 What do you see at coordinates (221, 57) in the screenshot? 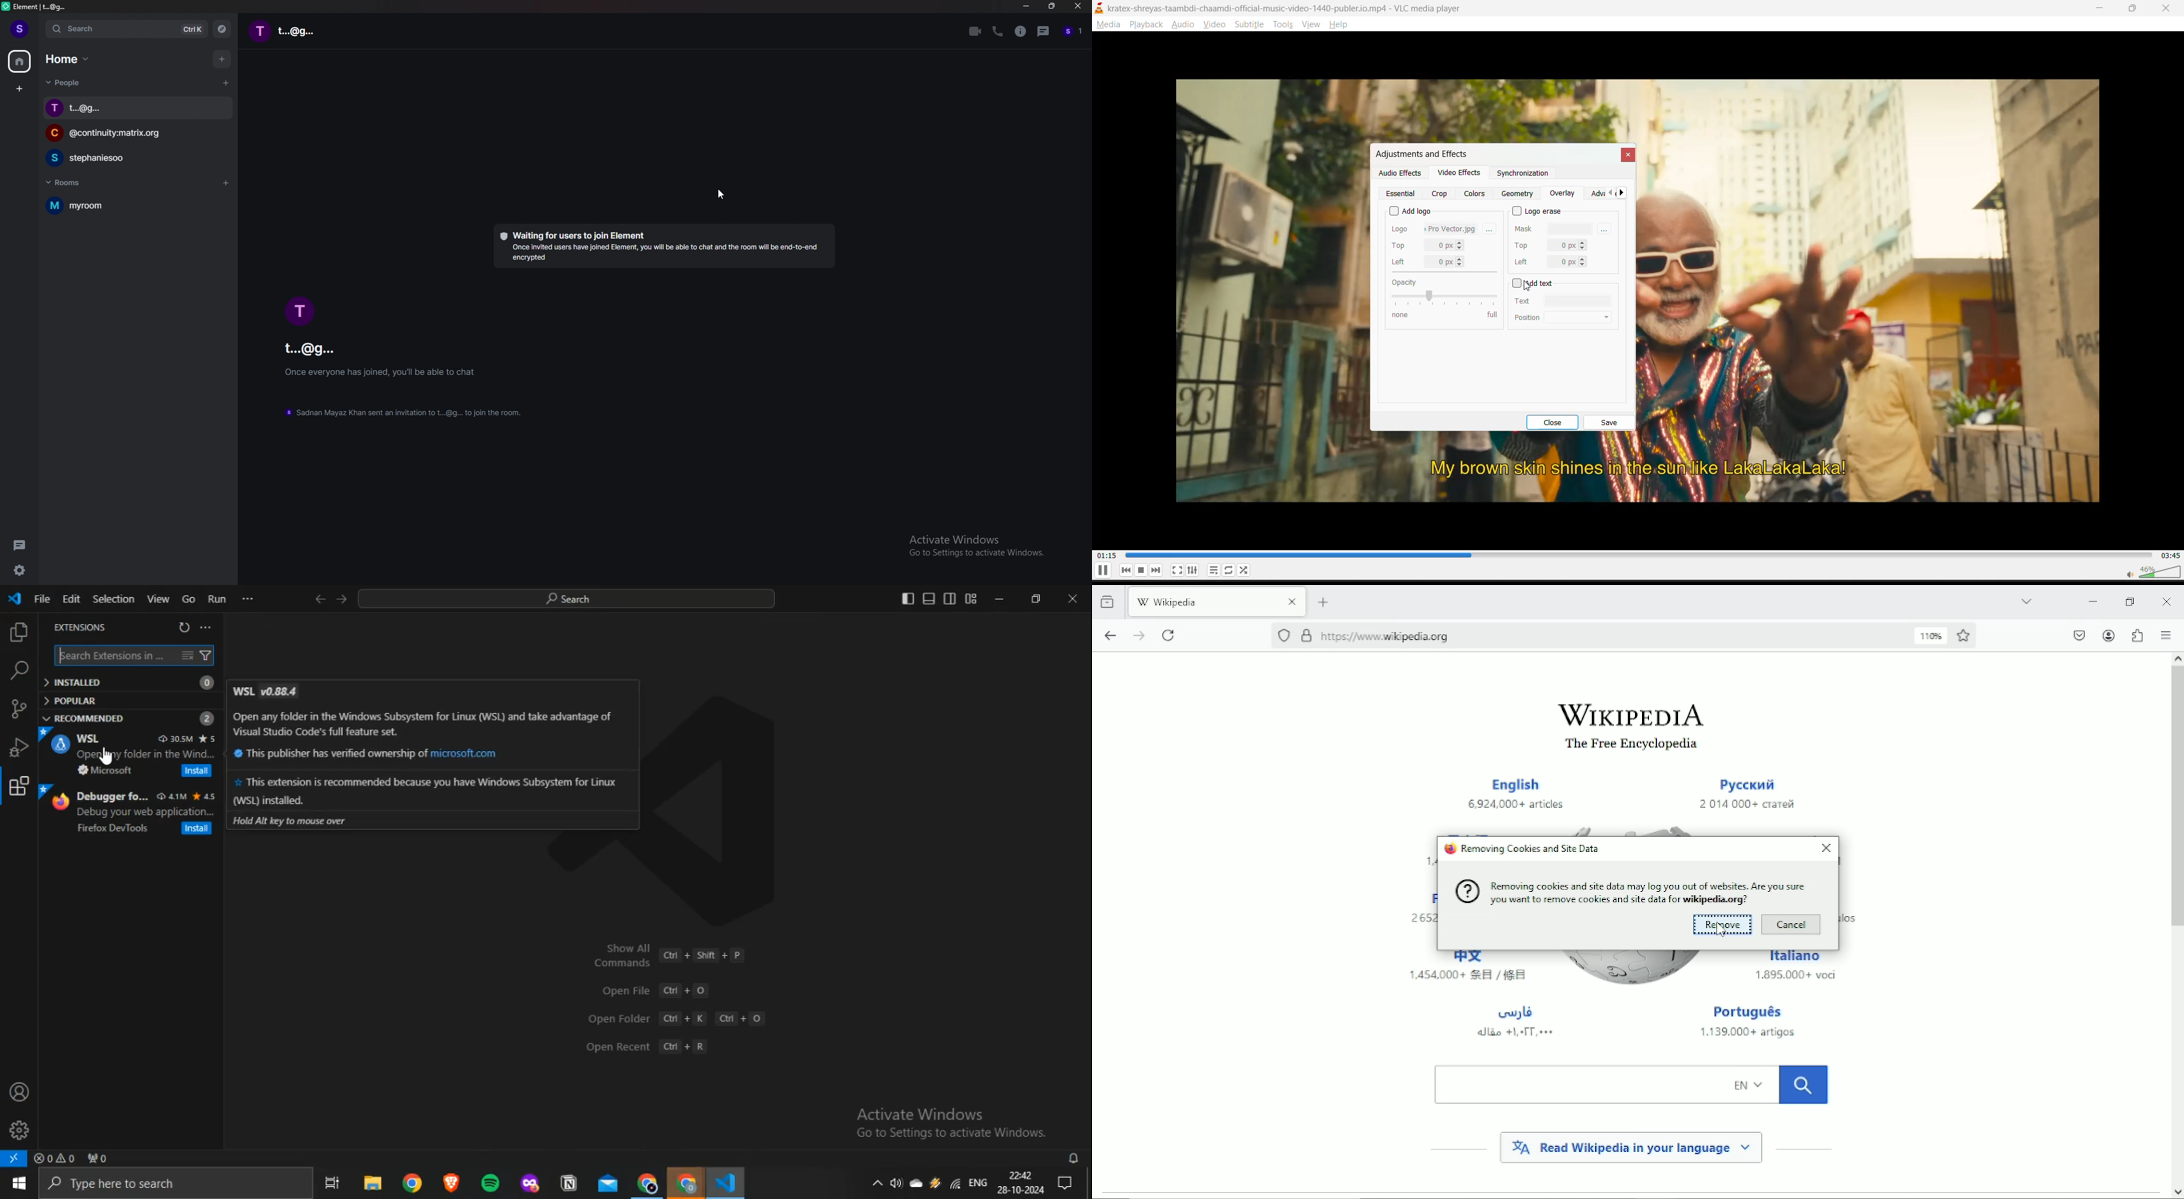
I see `add` at bounding box center [221, 57].